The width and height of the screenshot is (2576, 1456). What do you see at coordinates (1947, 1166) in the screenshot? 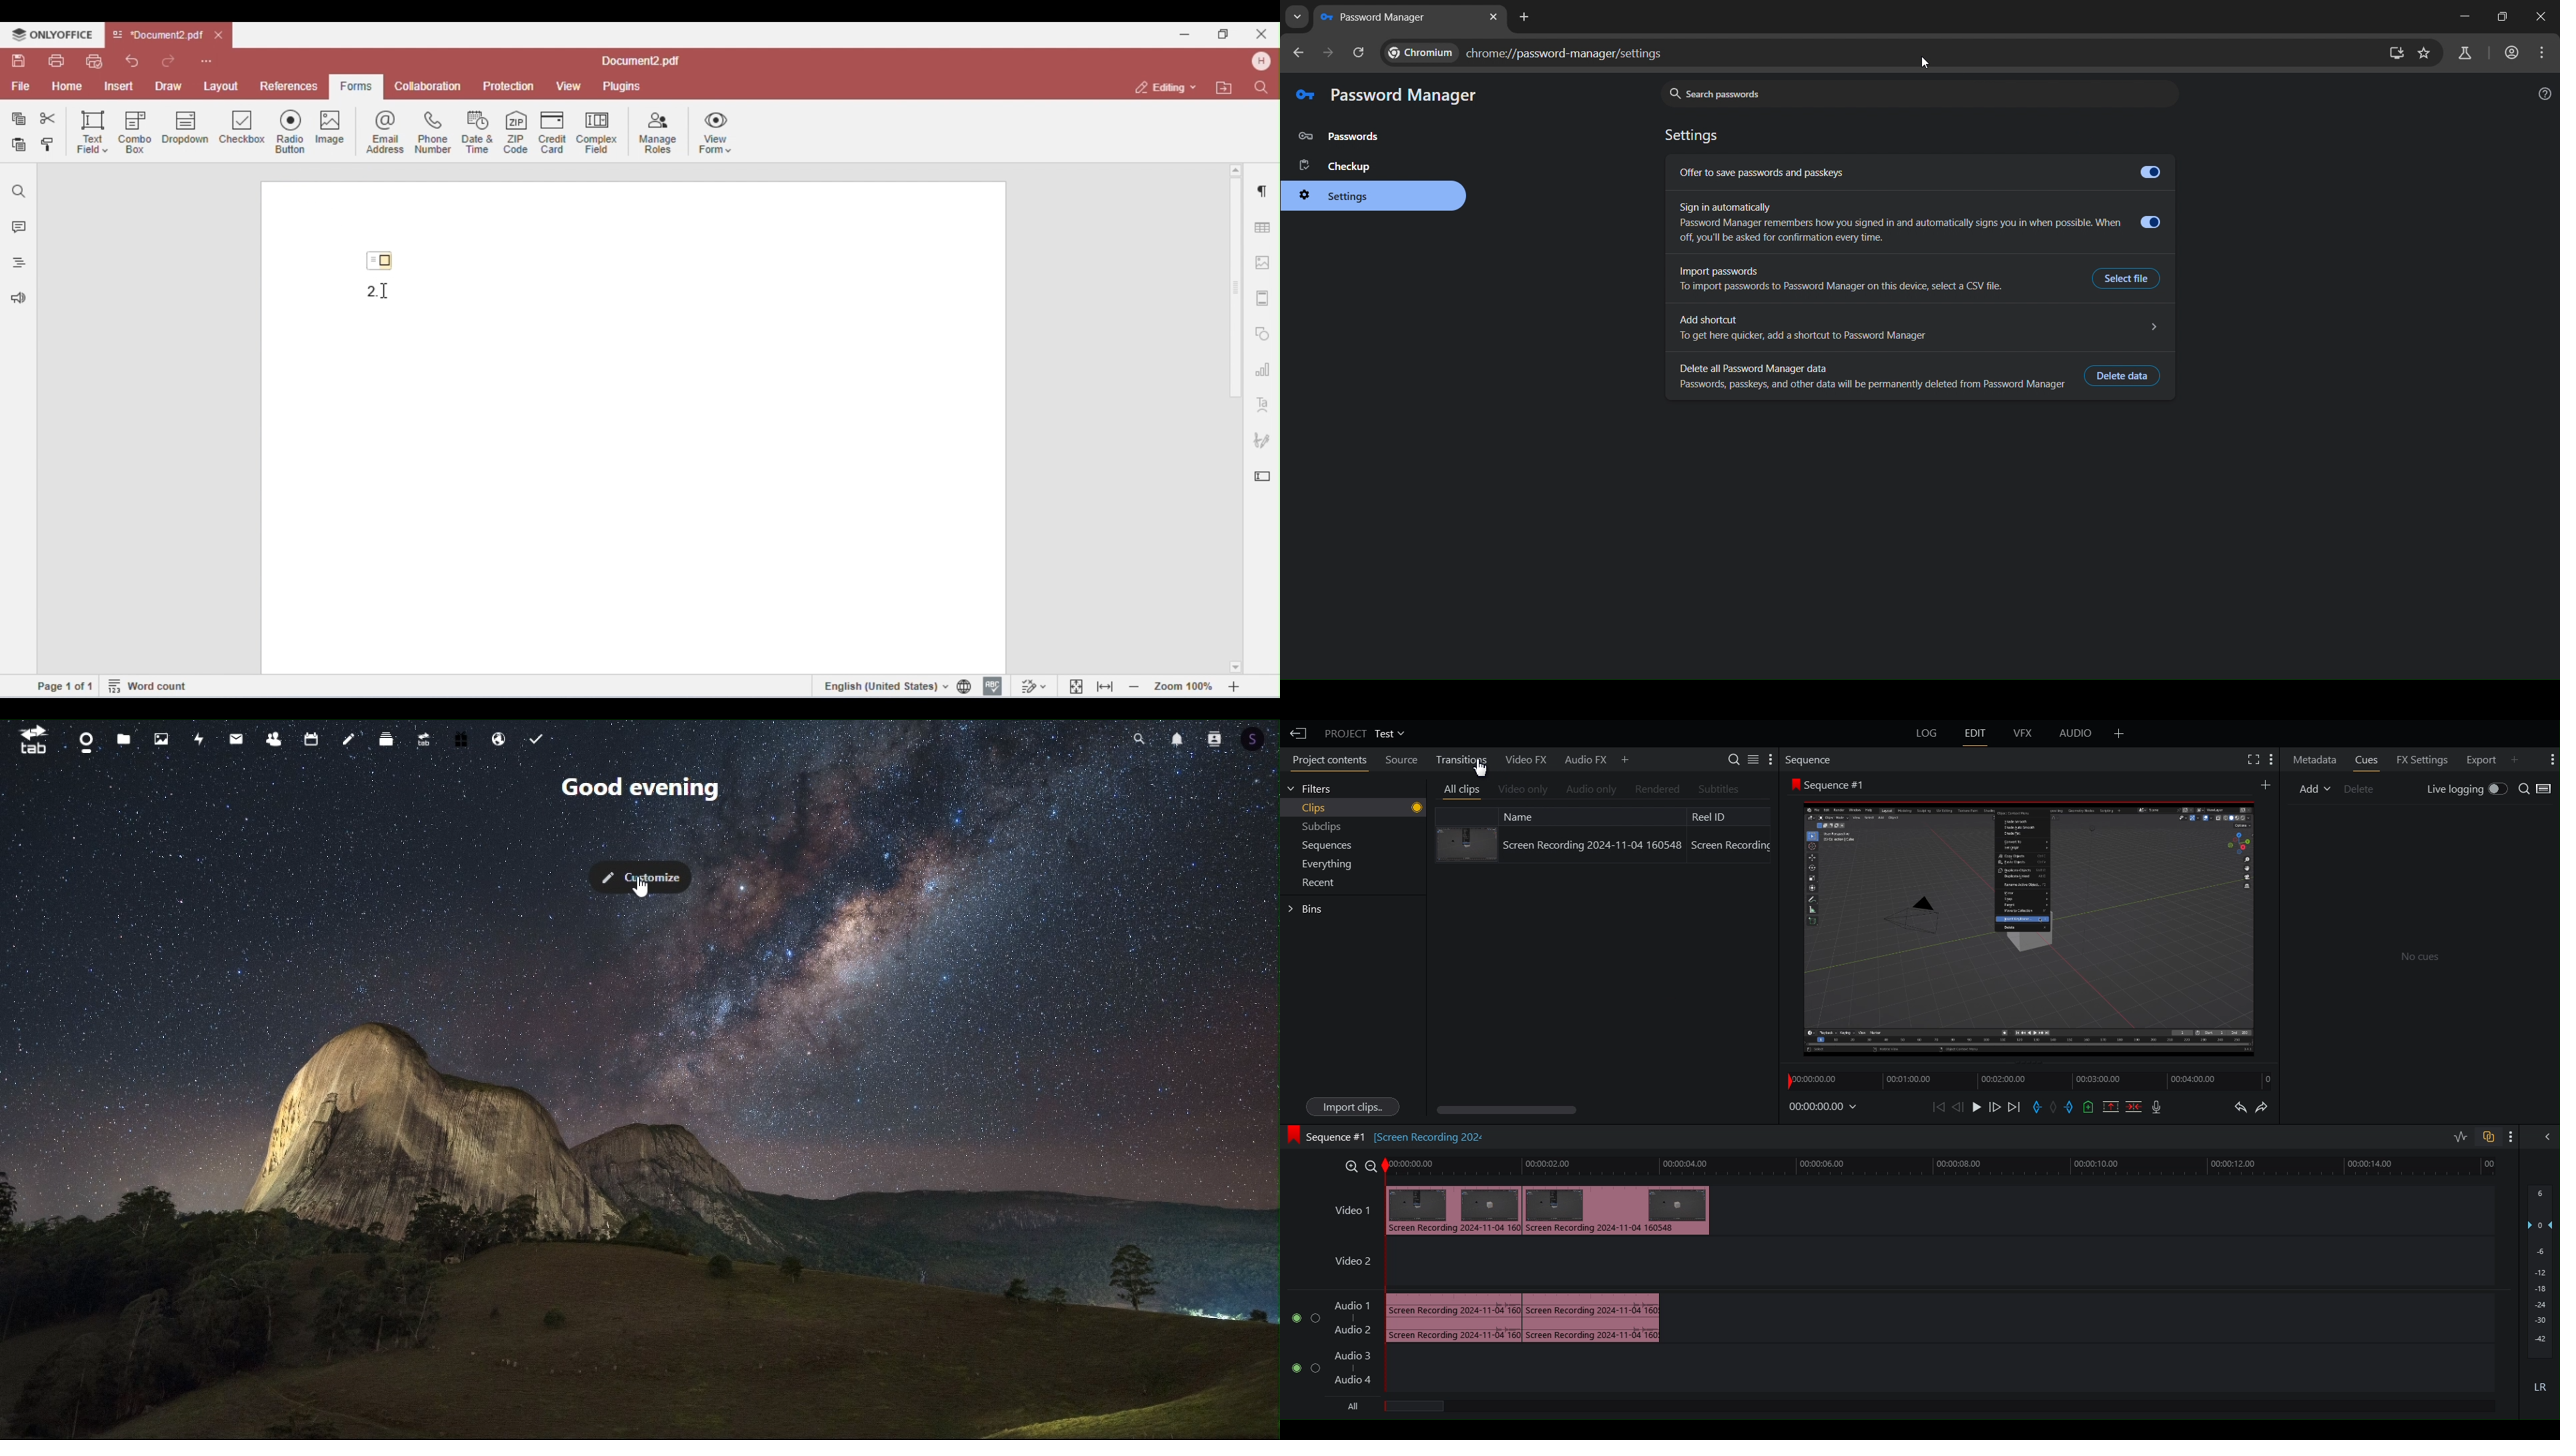
I see `Timeline` at bounding box center [1947, 1166].